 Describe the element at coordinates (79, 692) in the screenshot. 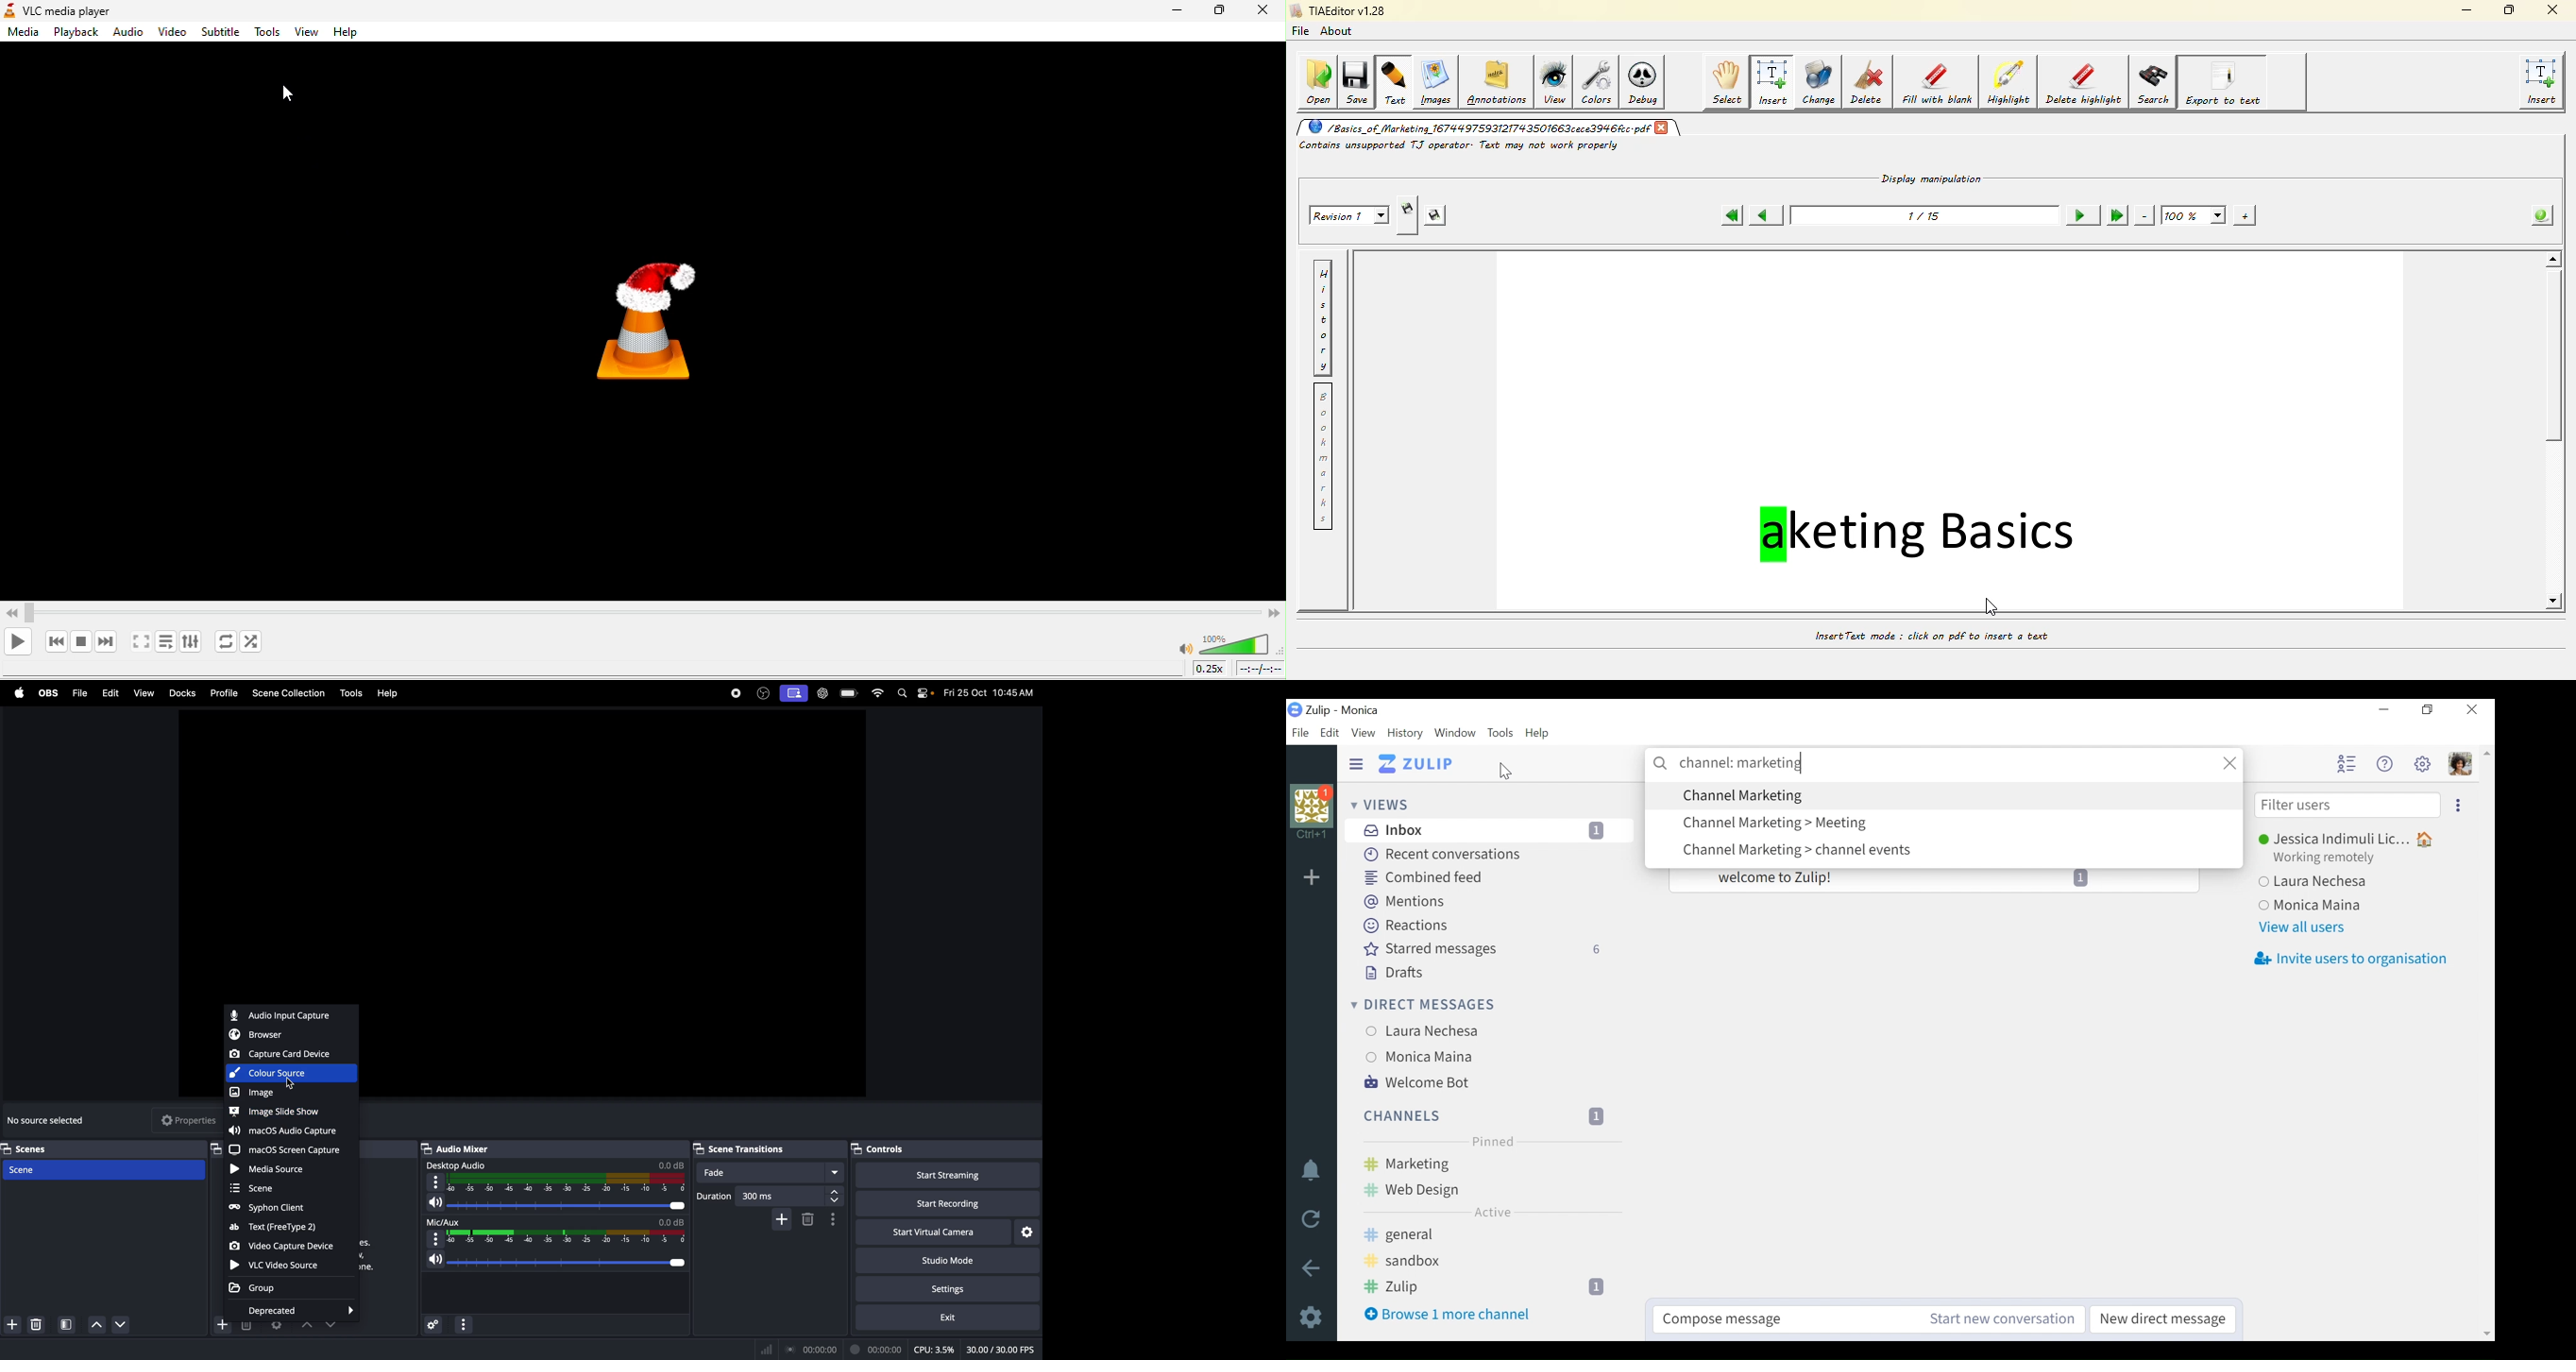

I see `Files` at that location.